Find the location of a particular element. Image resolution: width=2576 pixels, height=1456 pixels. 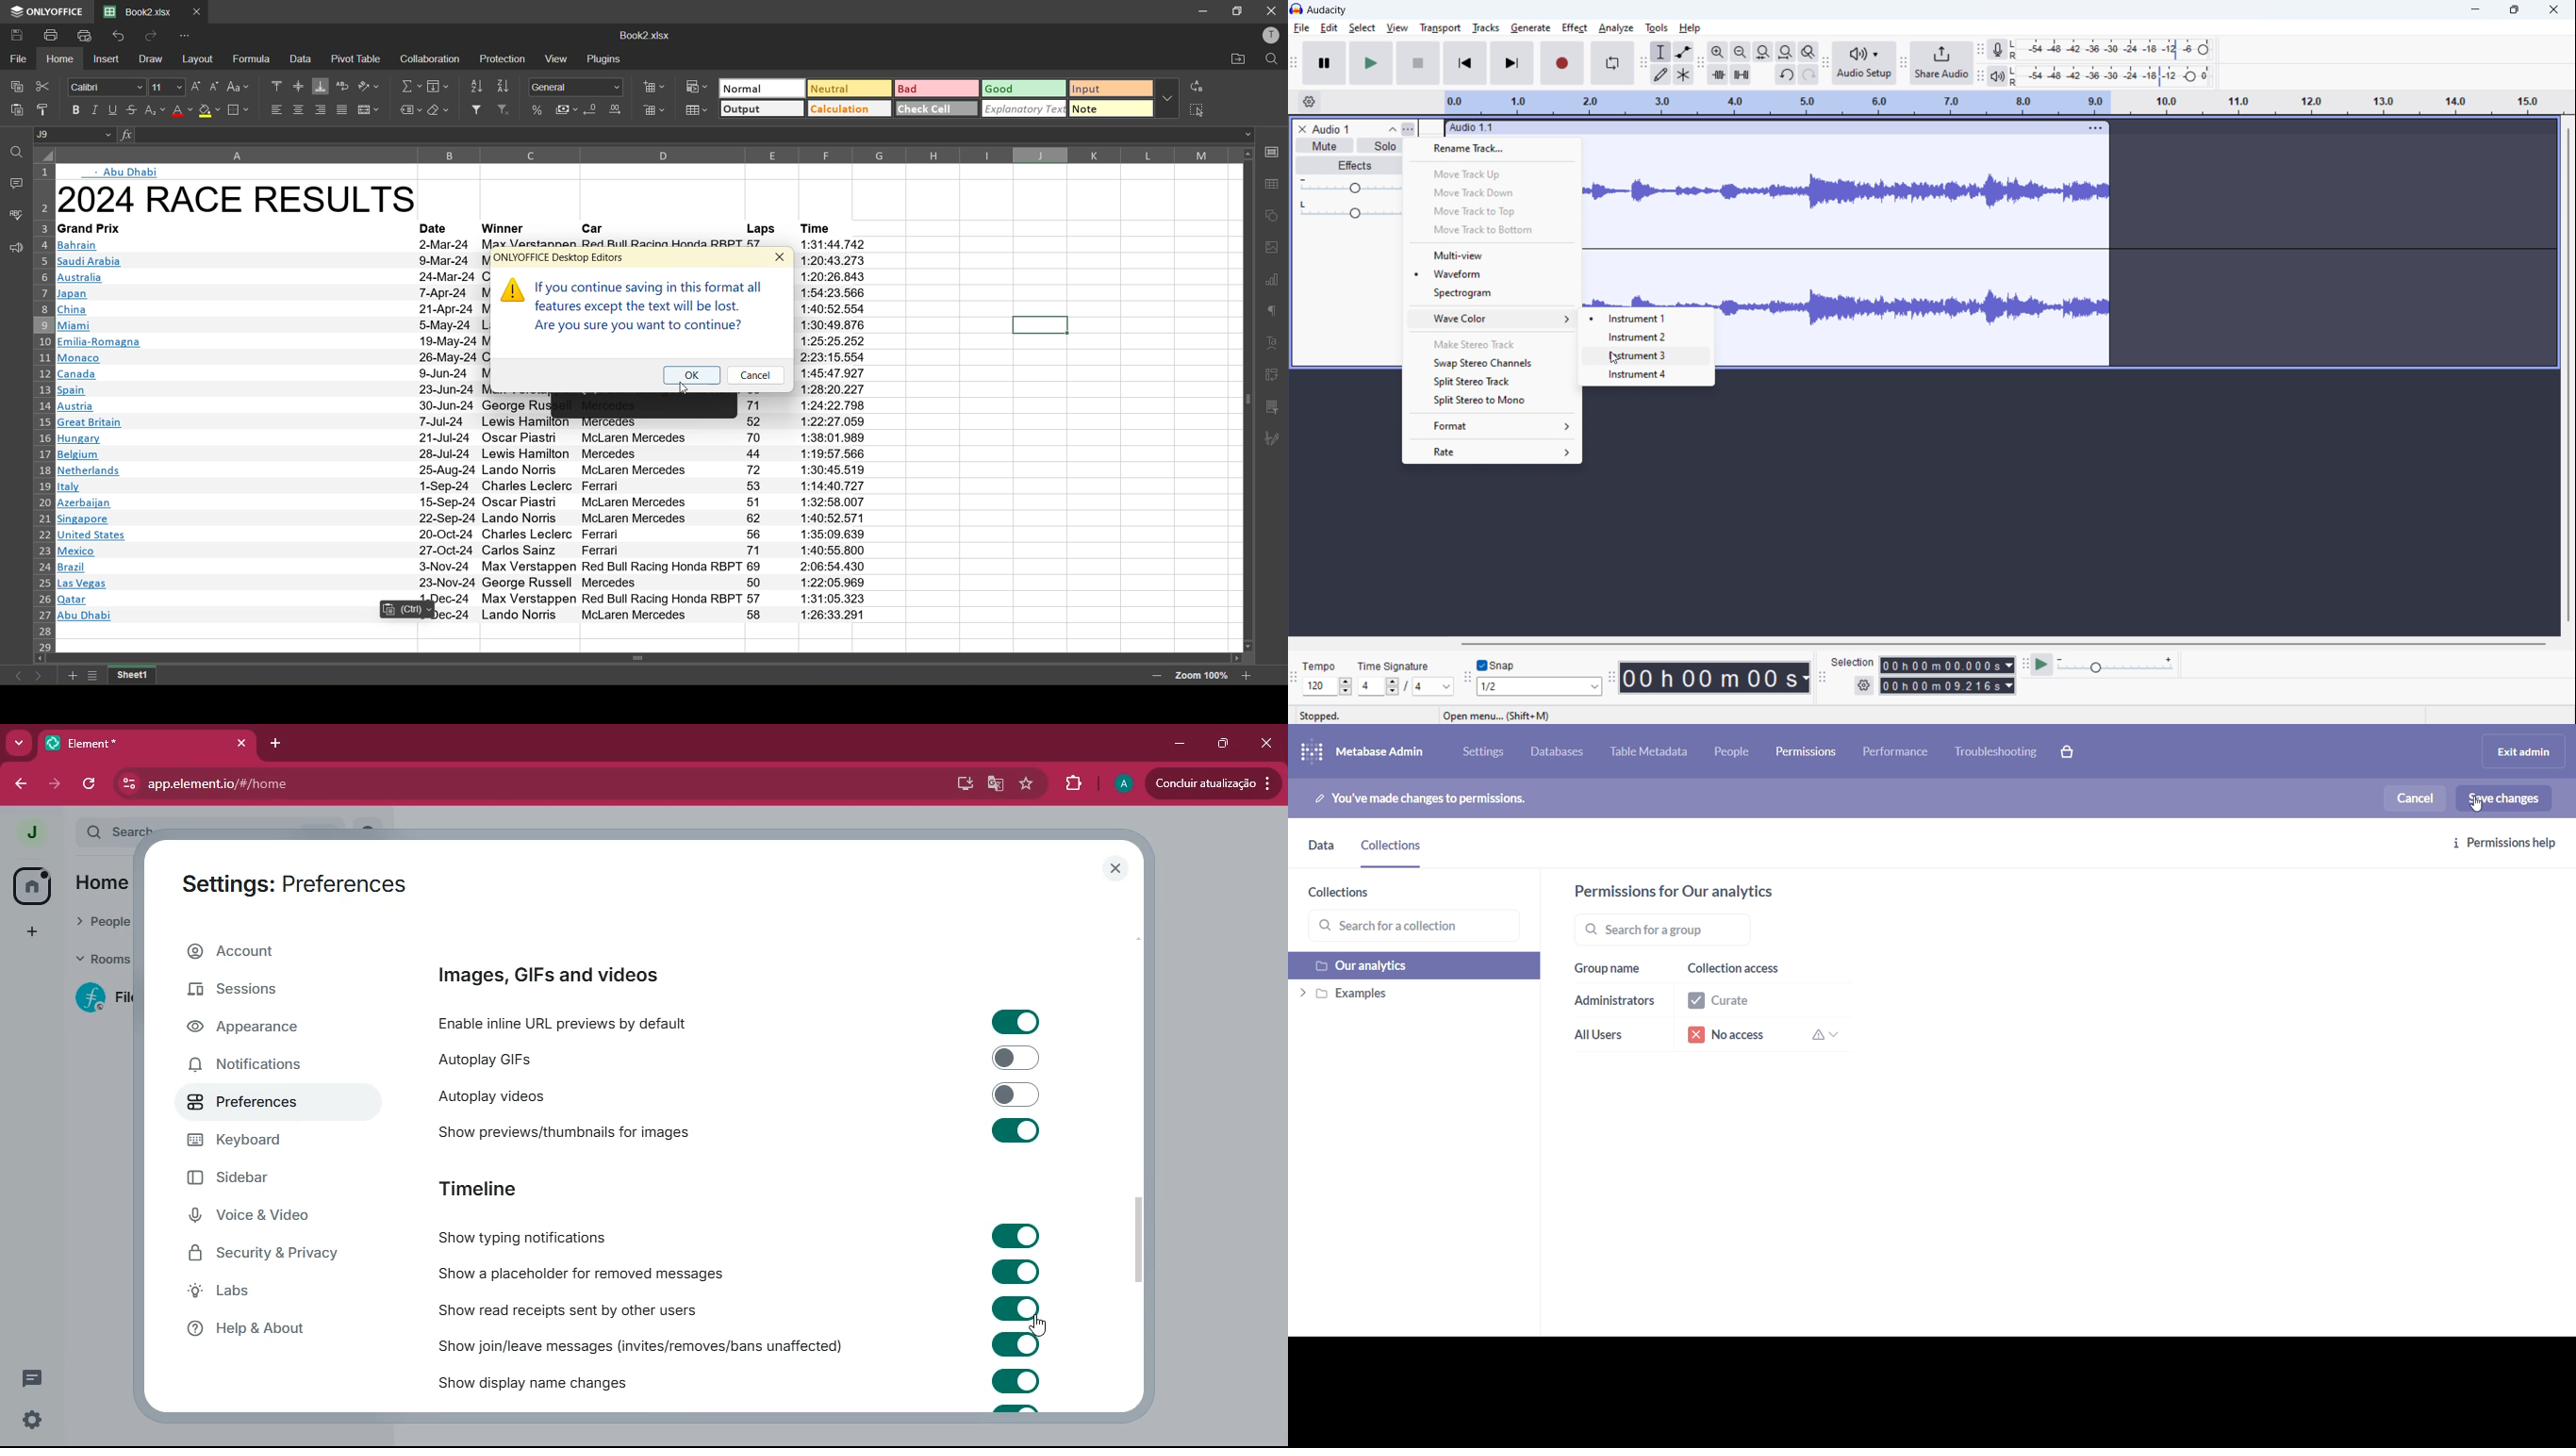

timeline settings is located at coordinates (1308, 103).